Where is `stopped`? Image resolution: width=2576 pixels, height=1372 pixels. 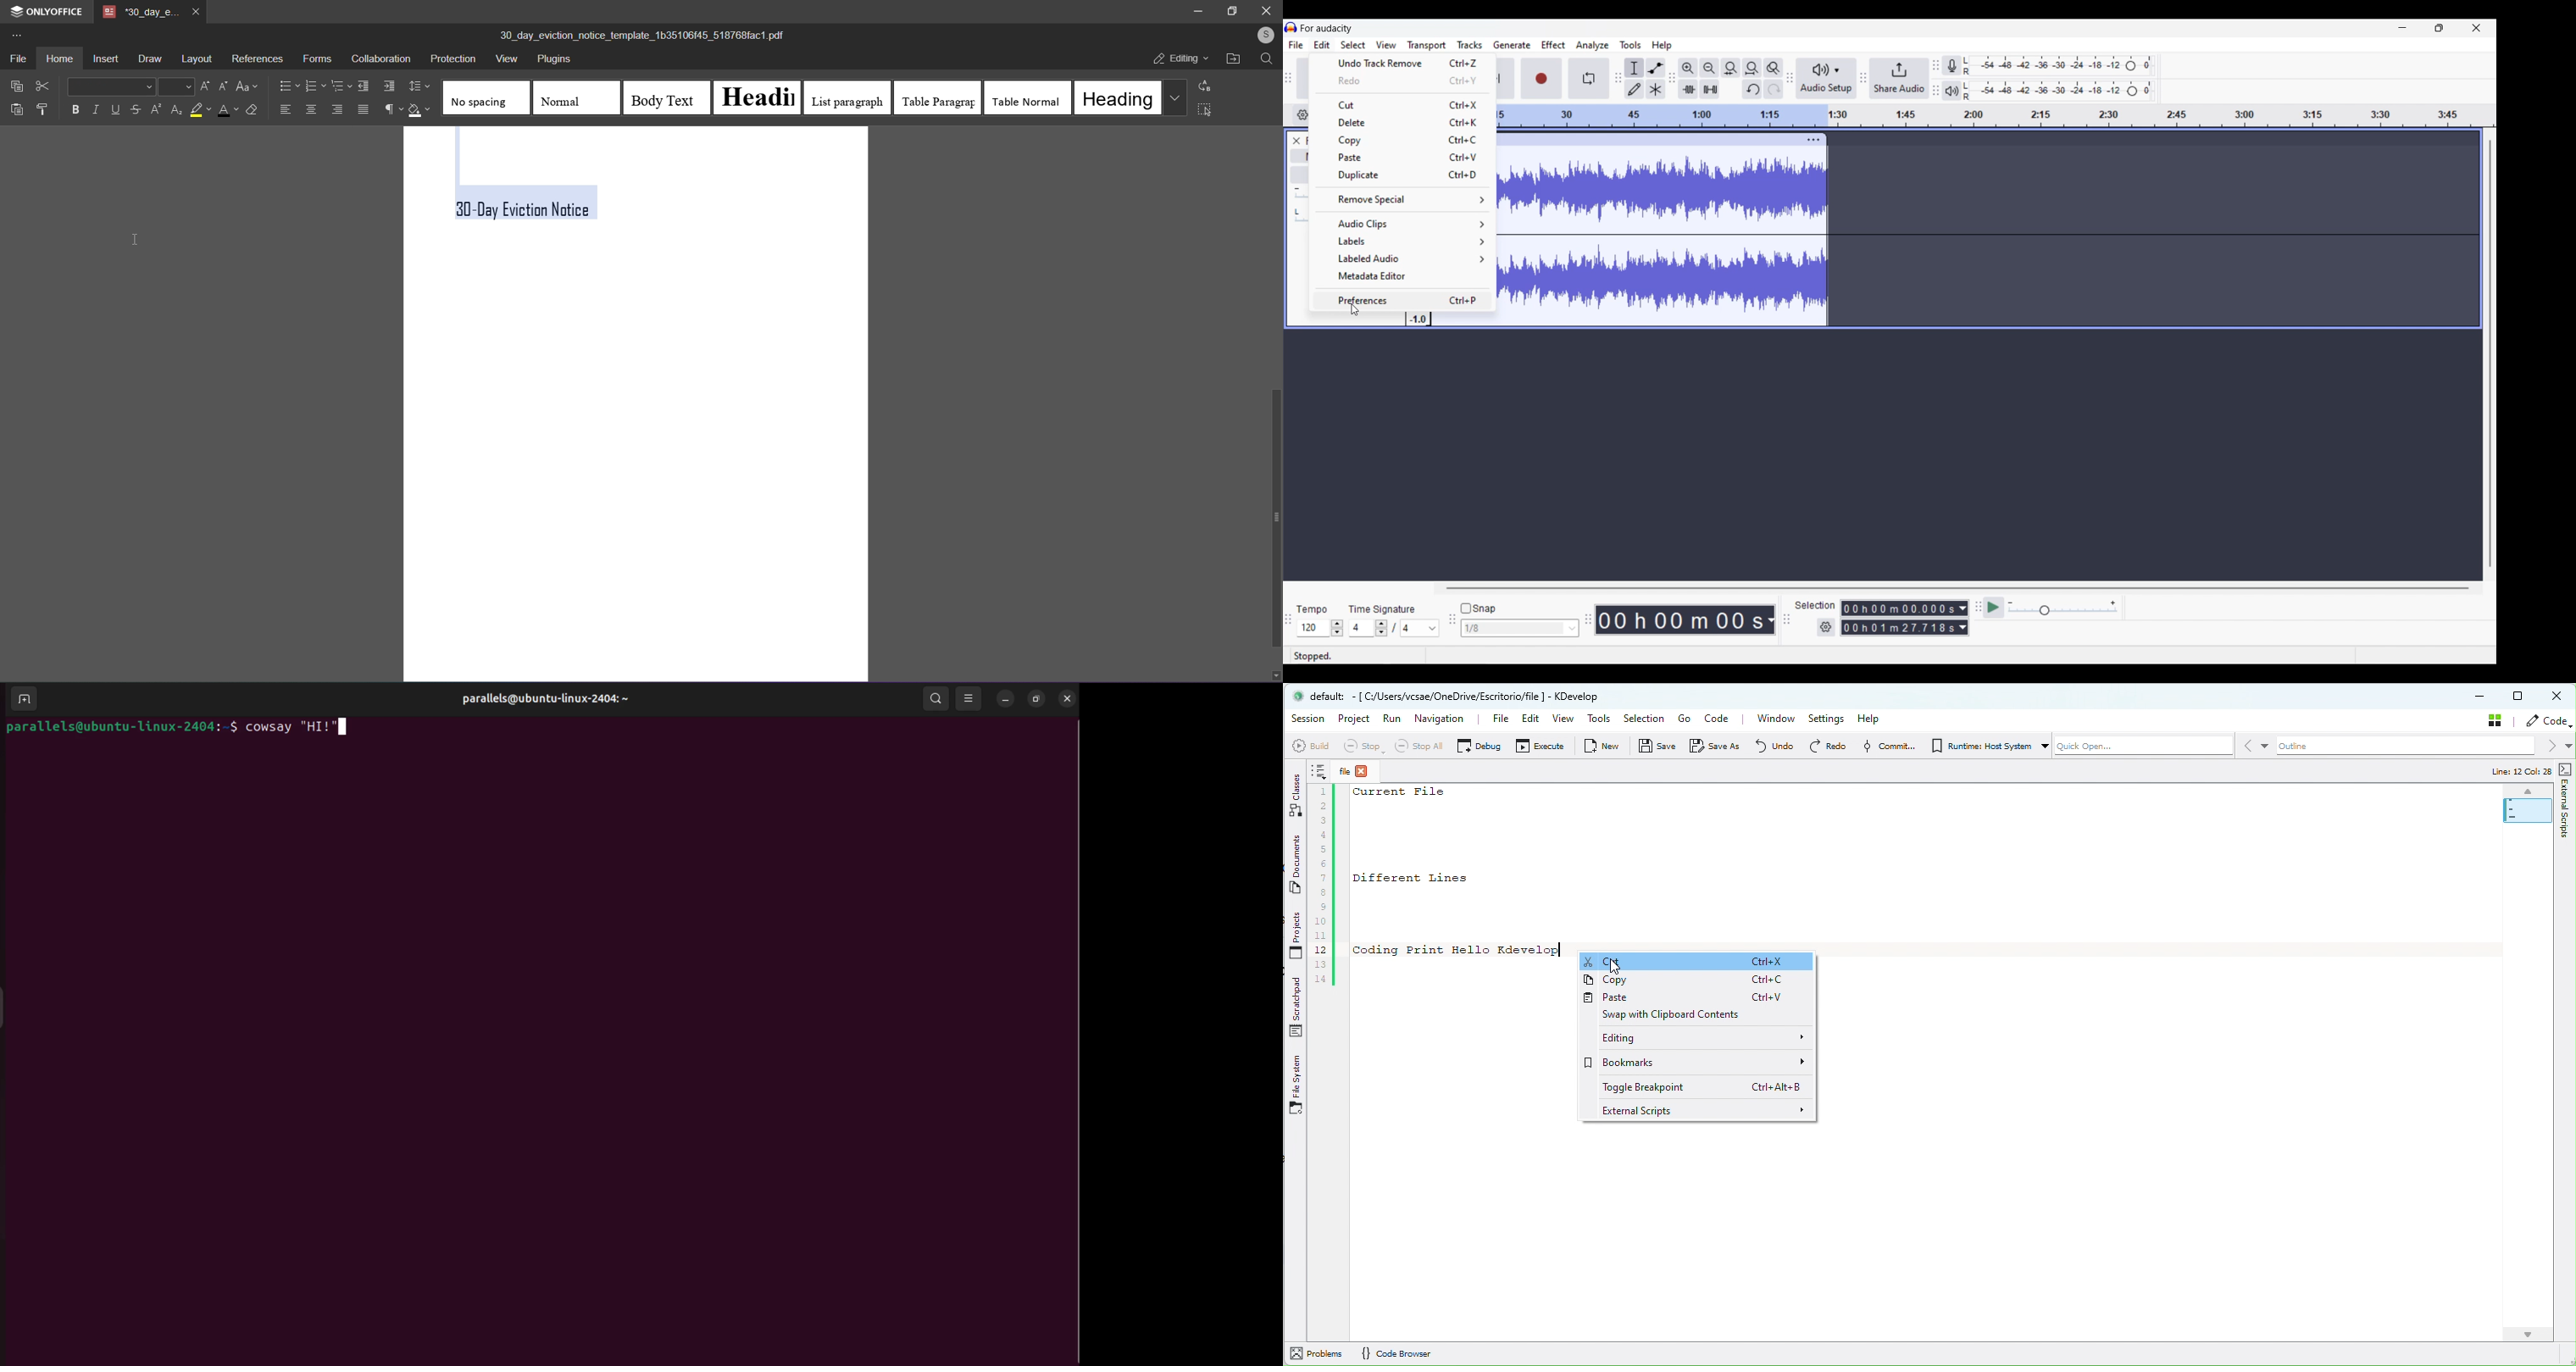
stopped is located at coordinates (1313, 655).